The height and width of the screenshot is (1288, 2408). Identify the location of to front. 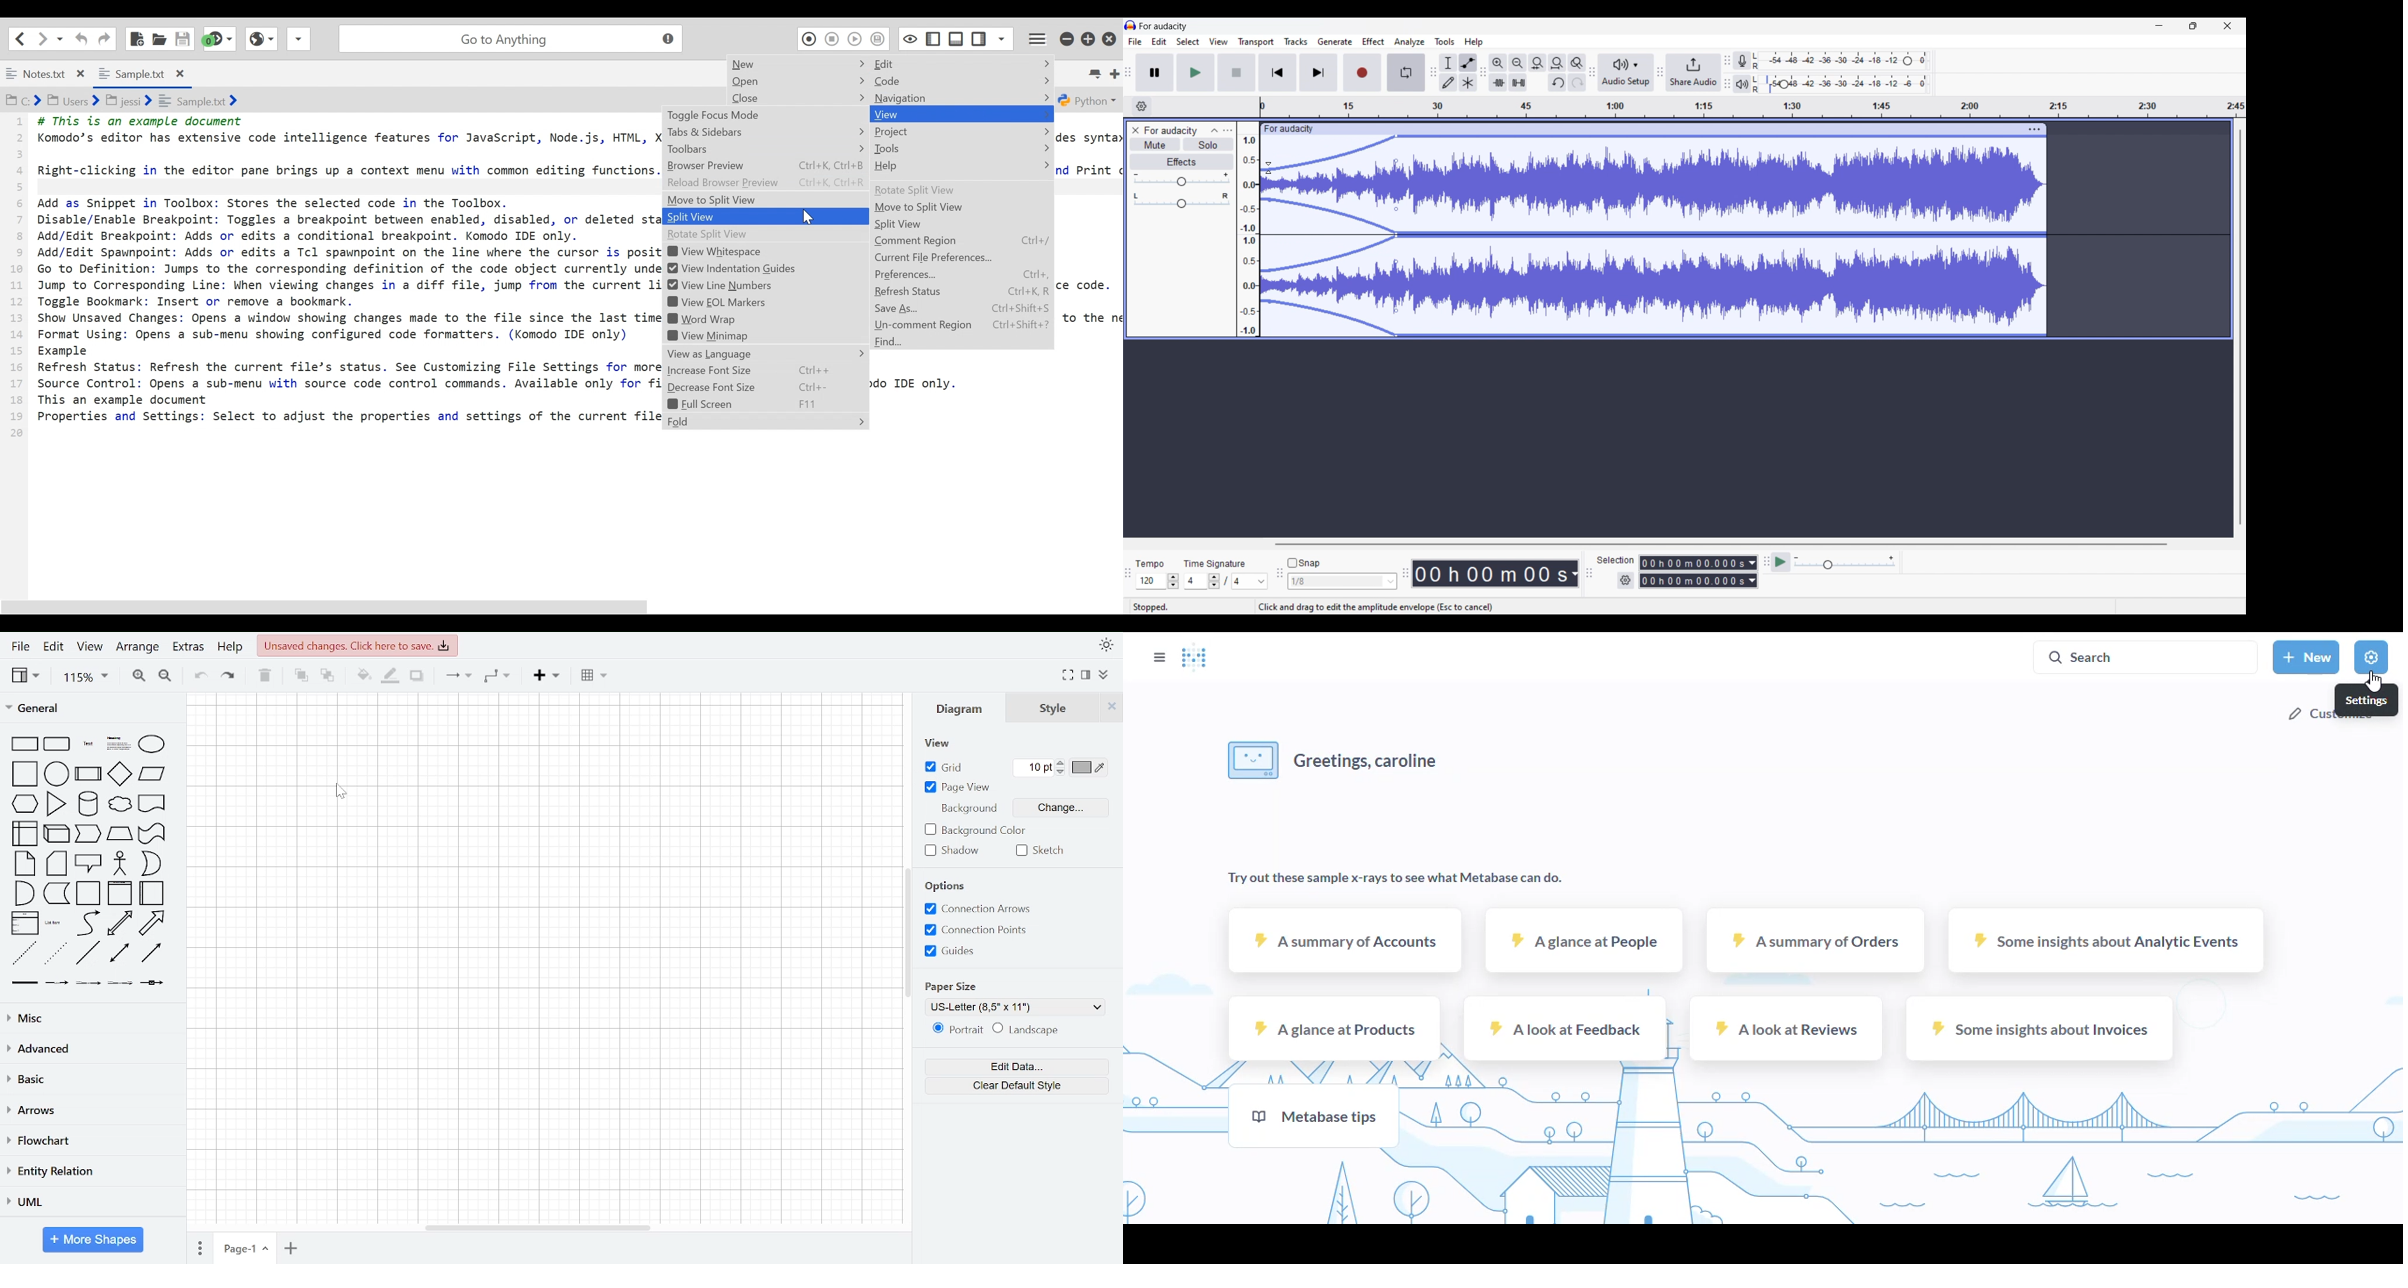
(298, 675).